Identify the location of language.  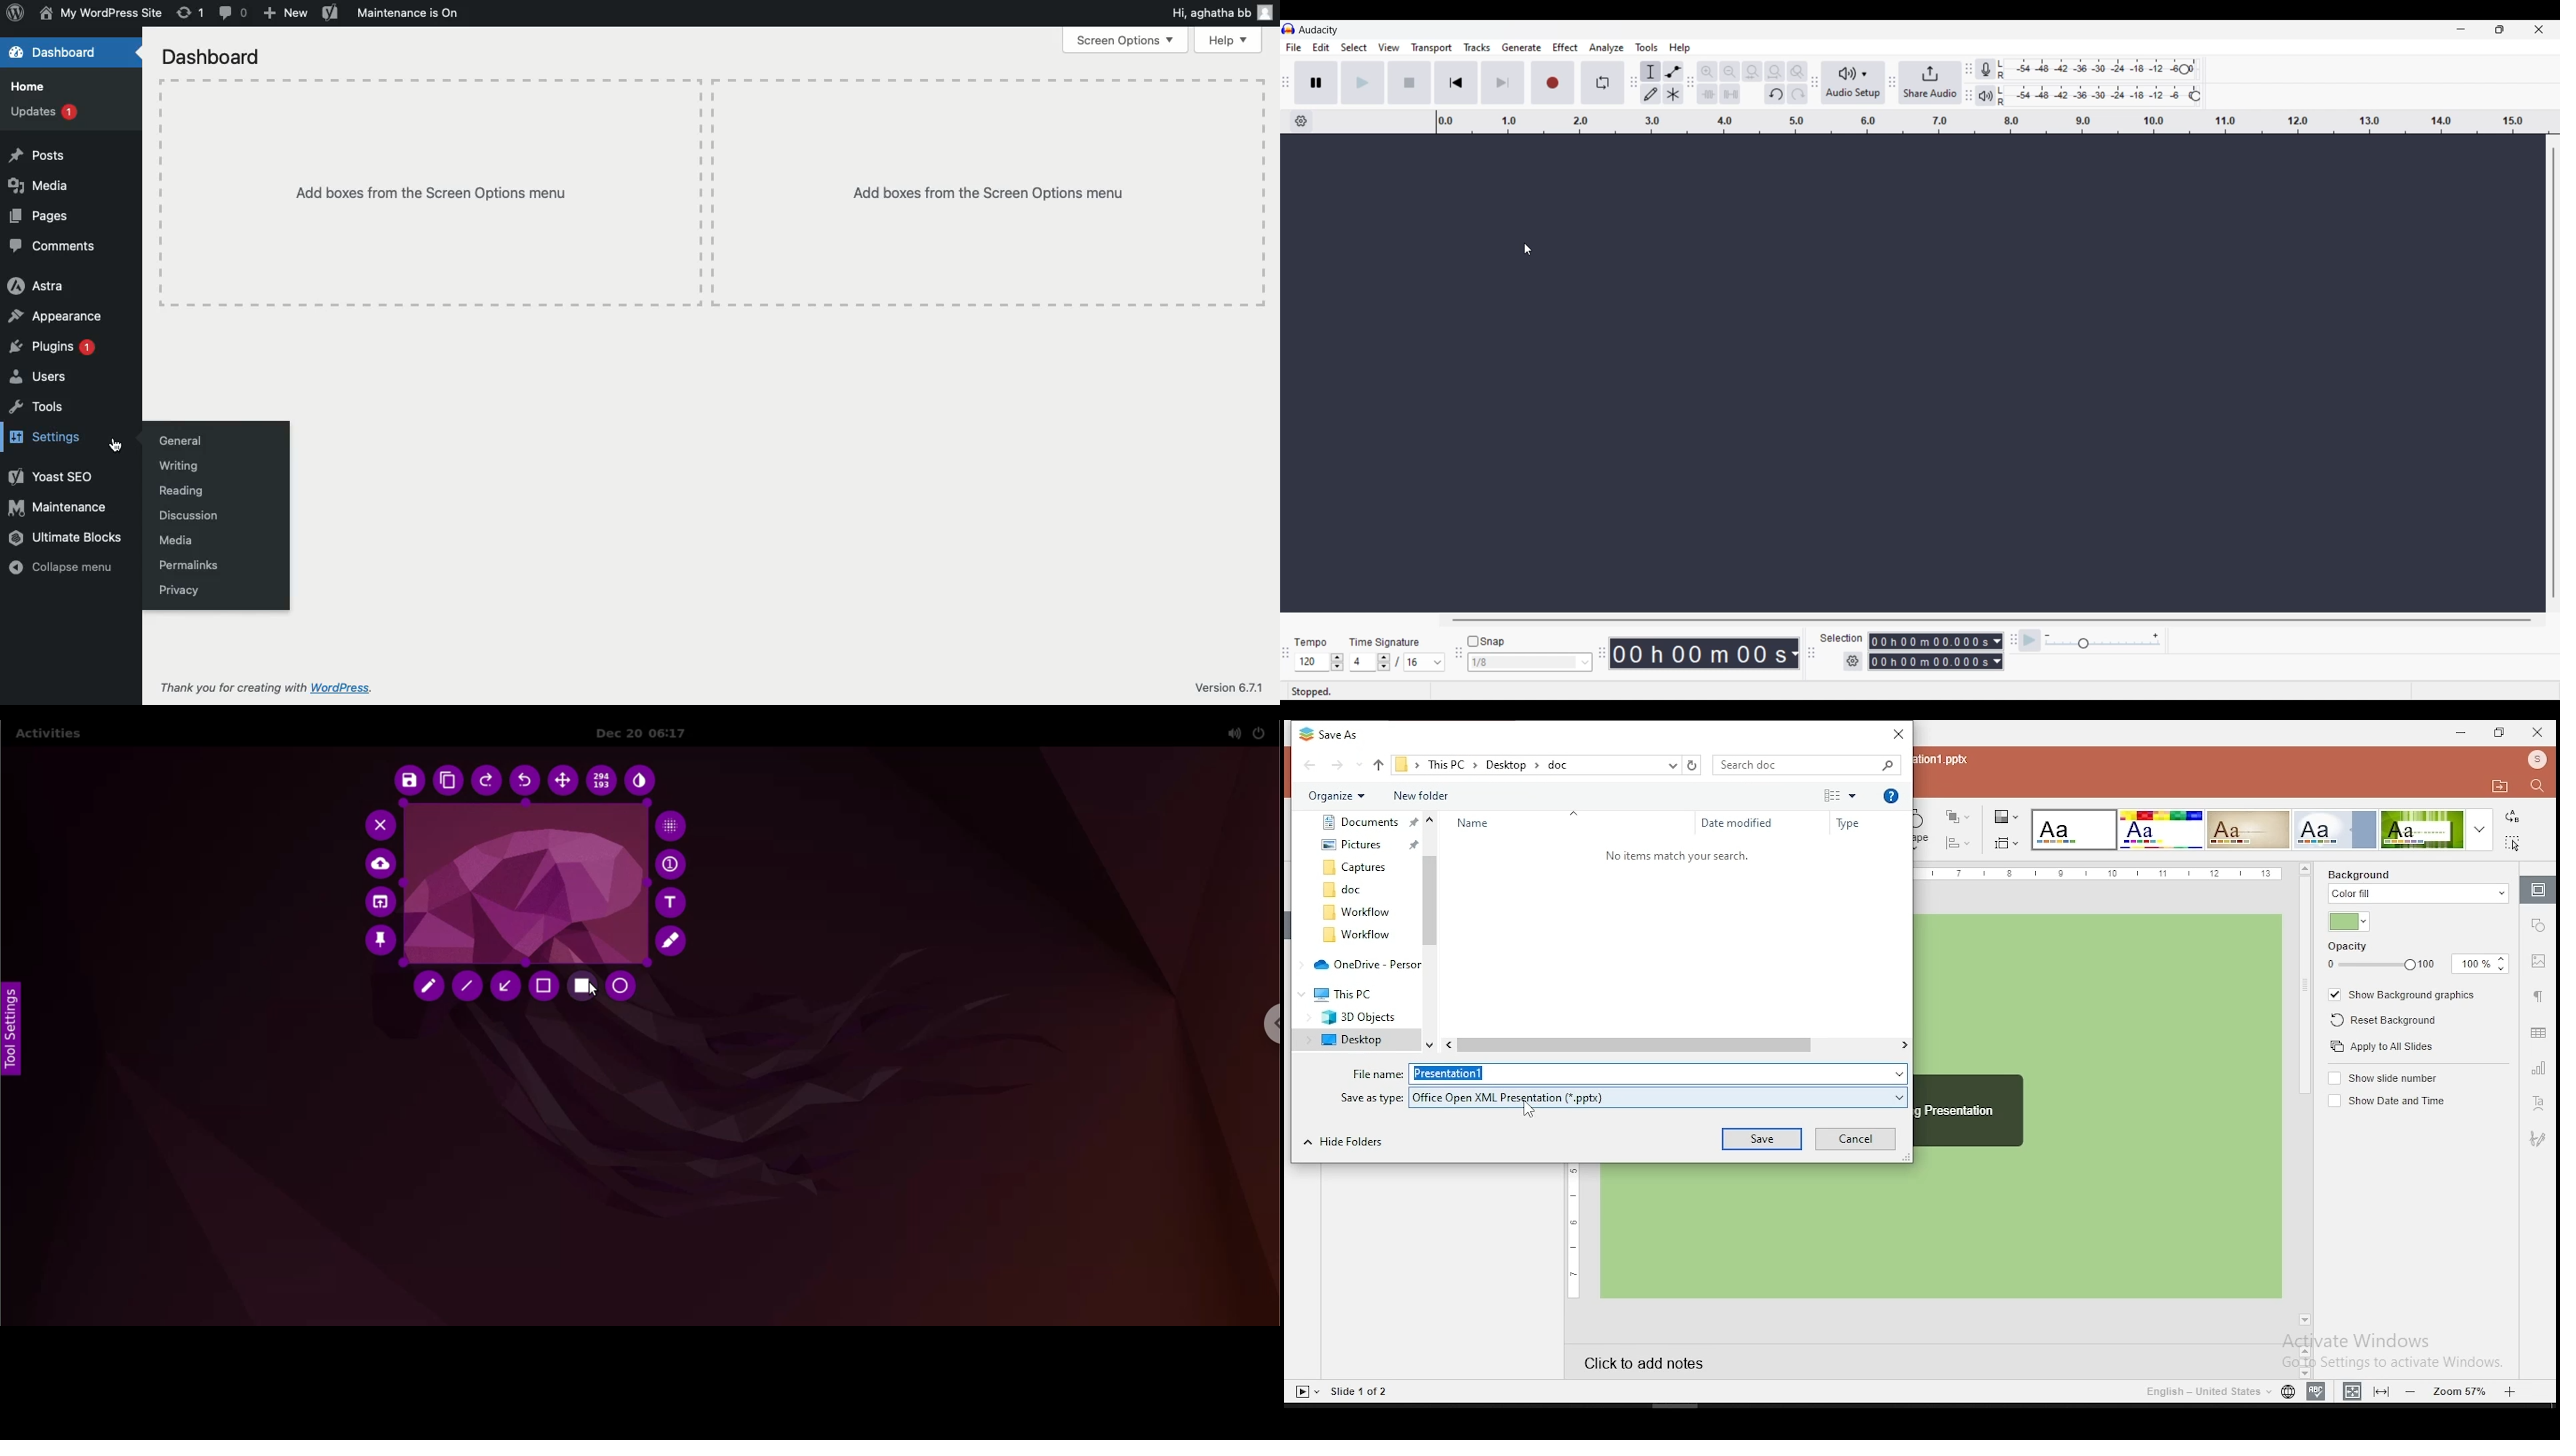
(2207, 1392).